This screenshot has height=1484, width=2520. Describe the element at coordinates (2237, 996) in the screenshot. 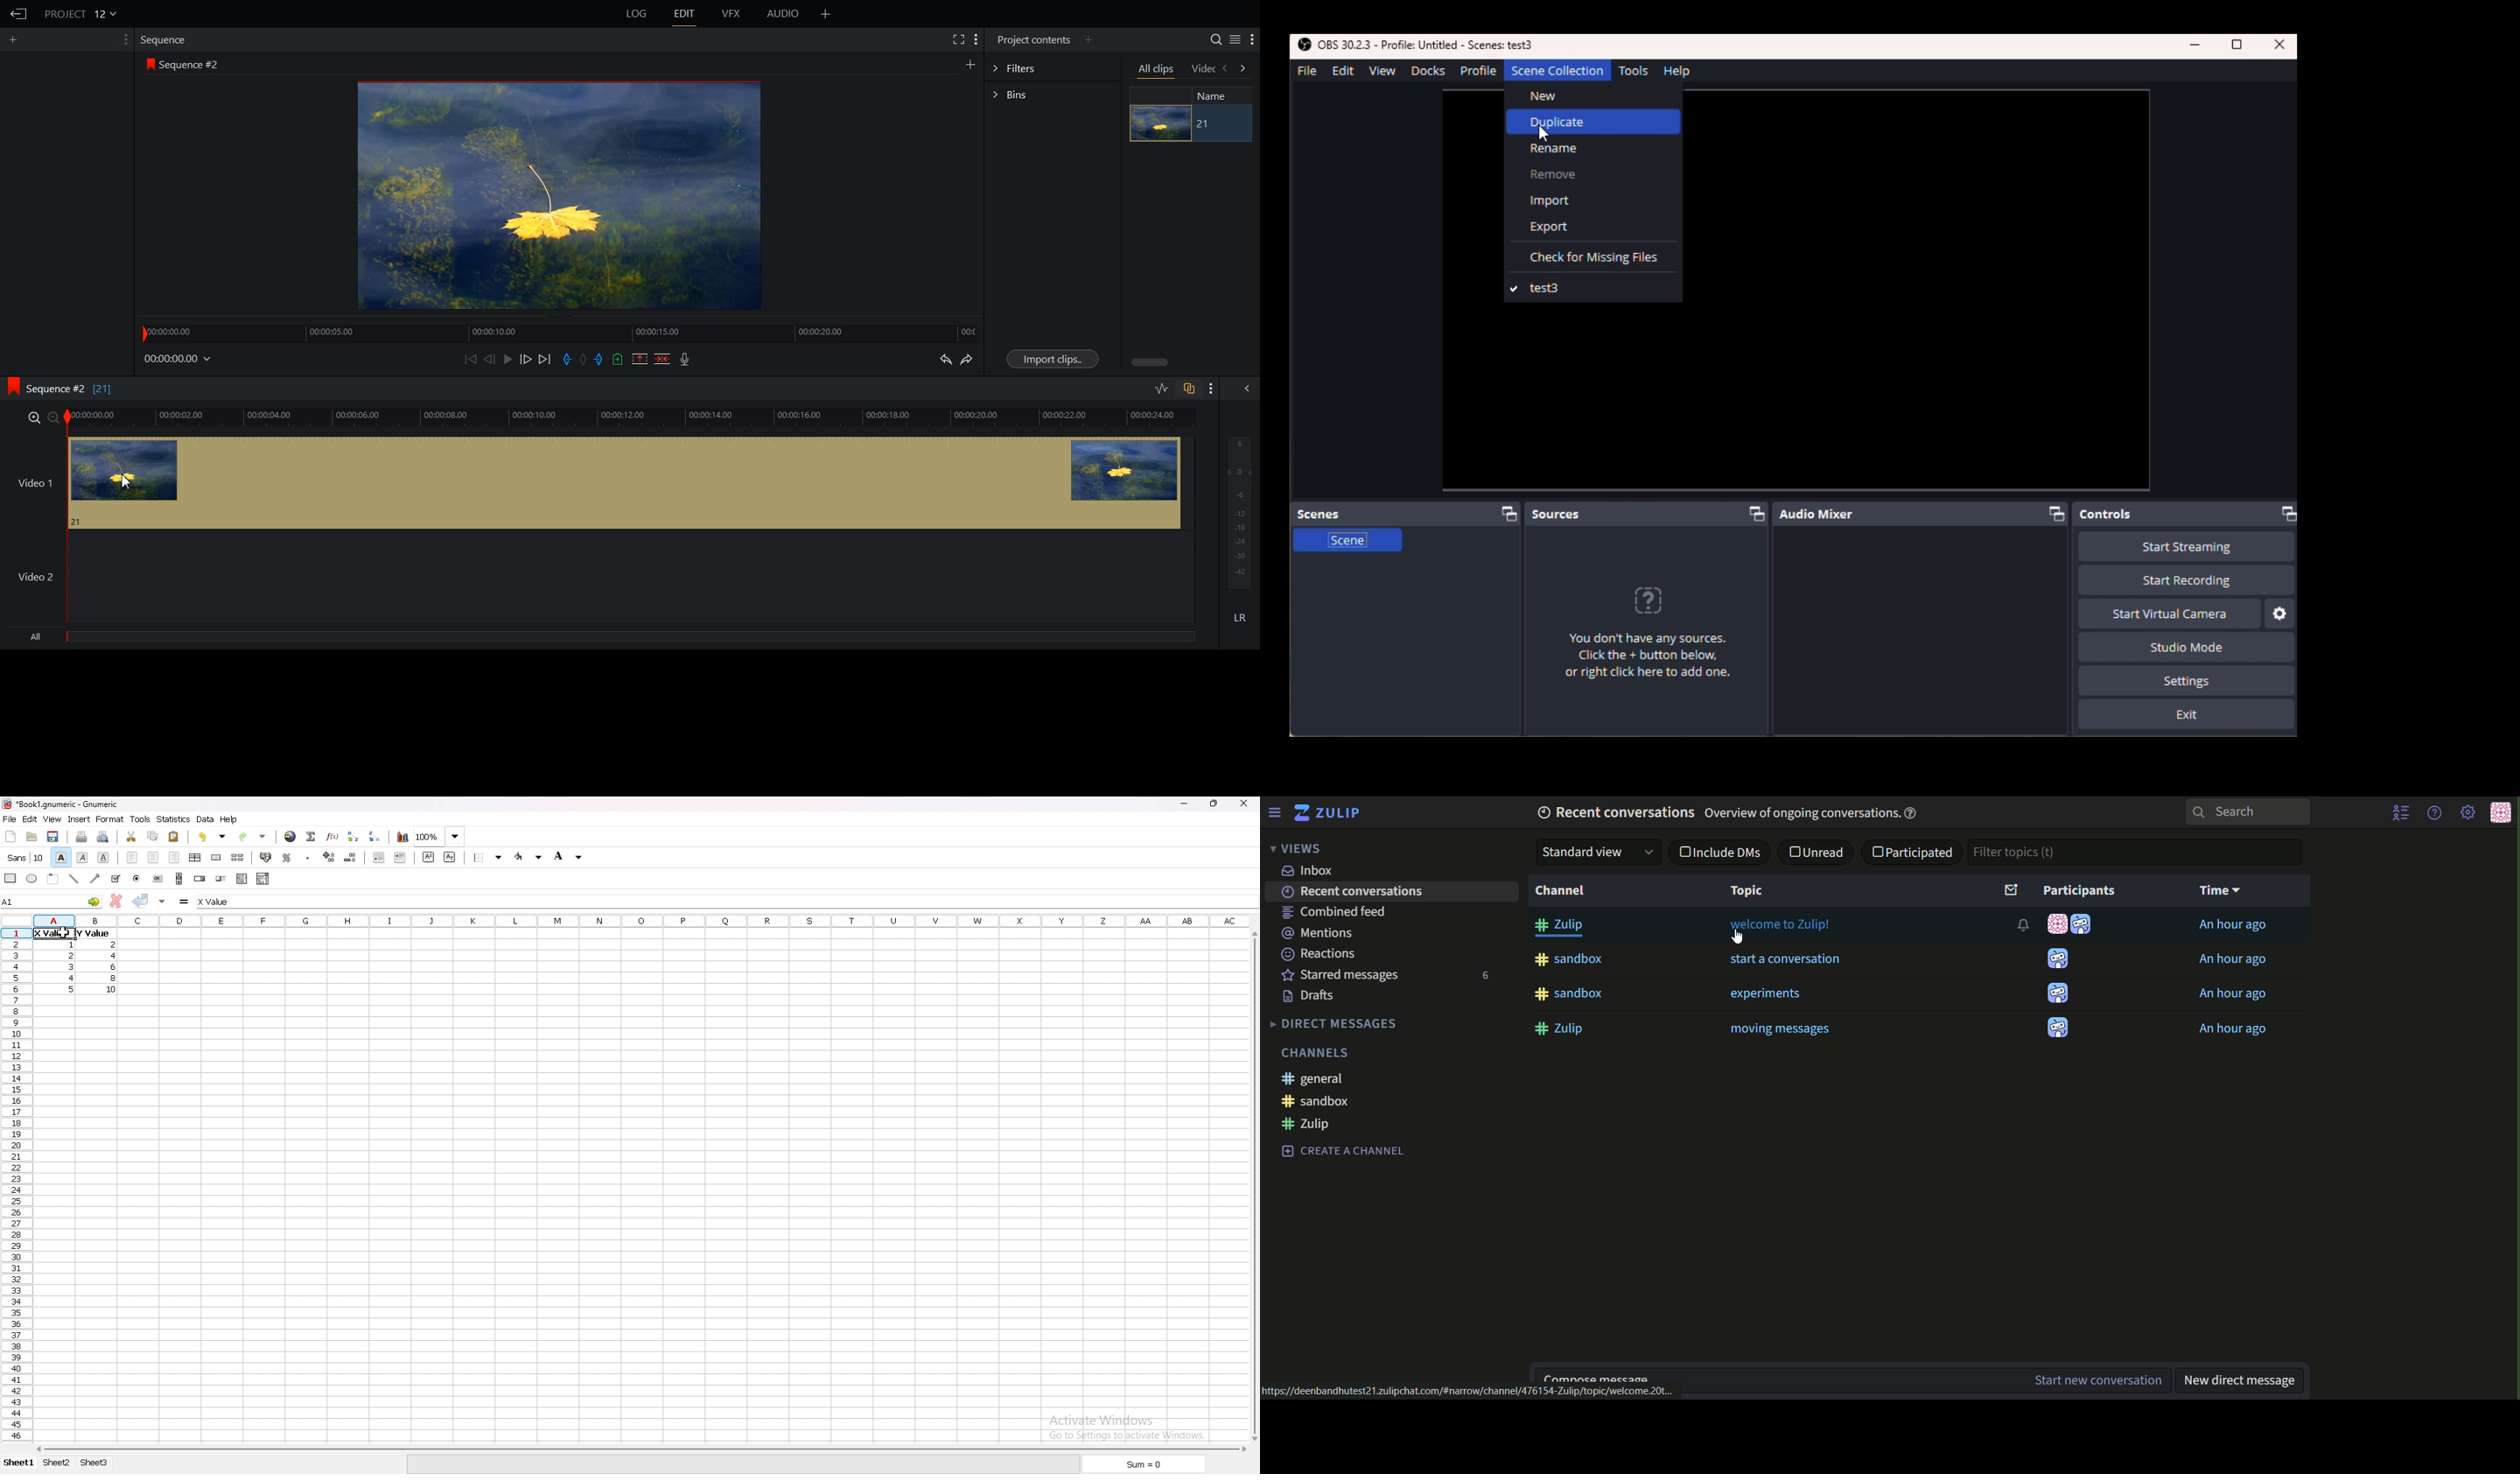

I see `text` at that location.